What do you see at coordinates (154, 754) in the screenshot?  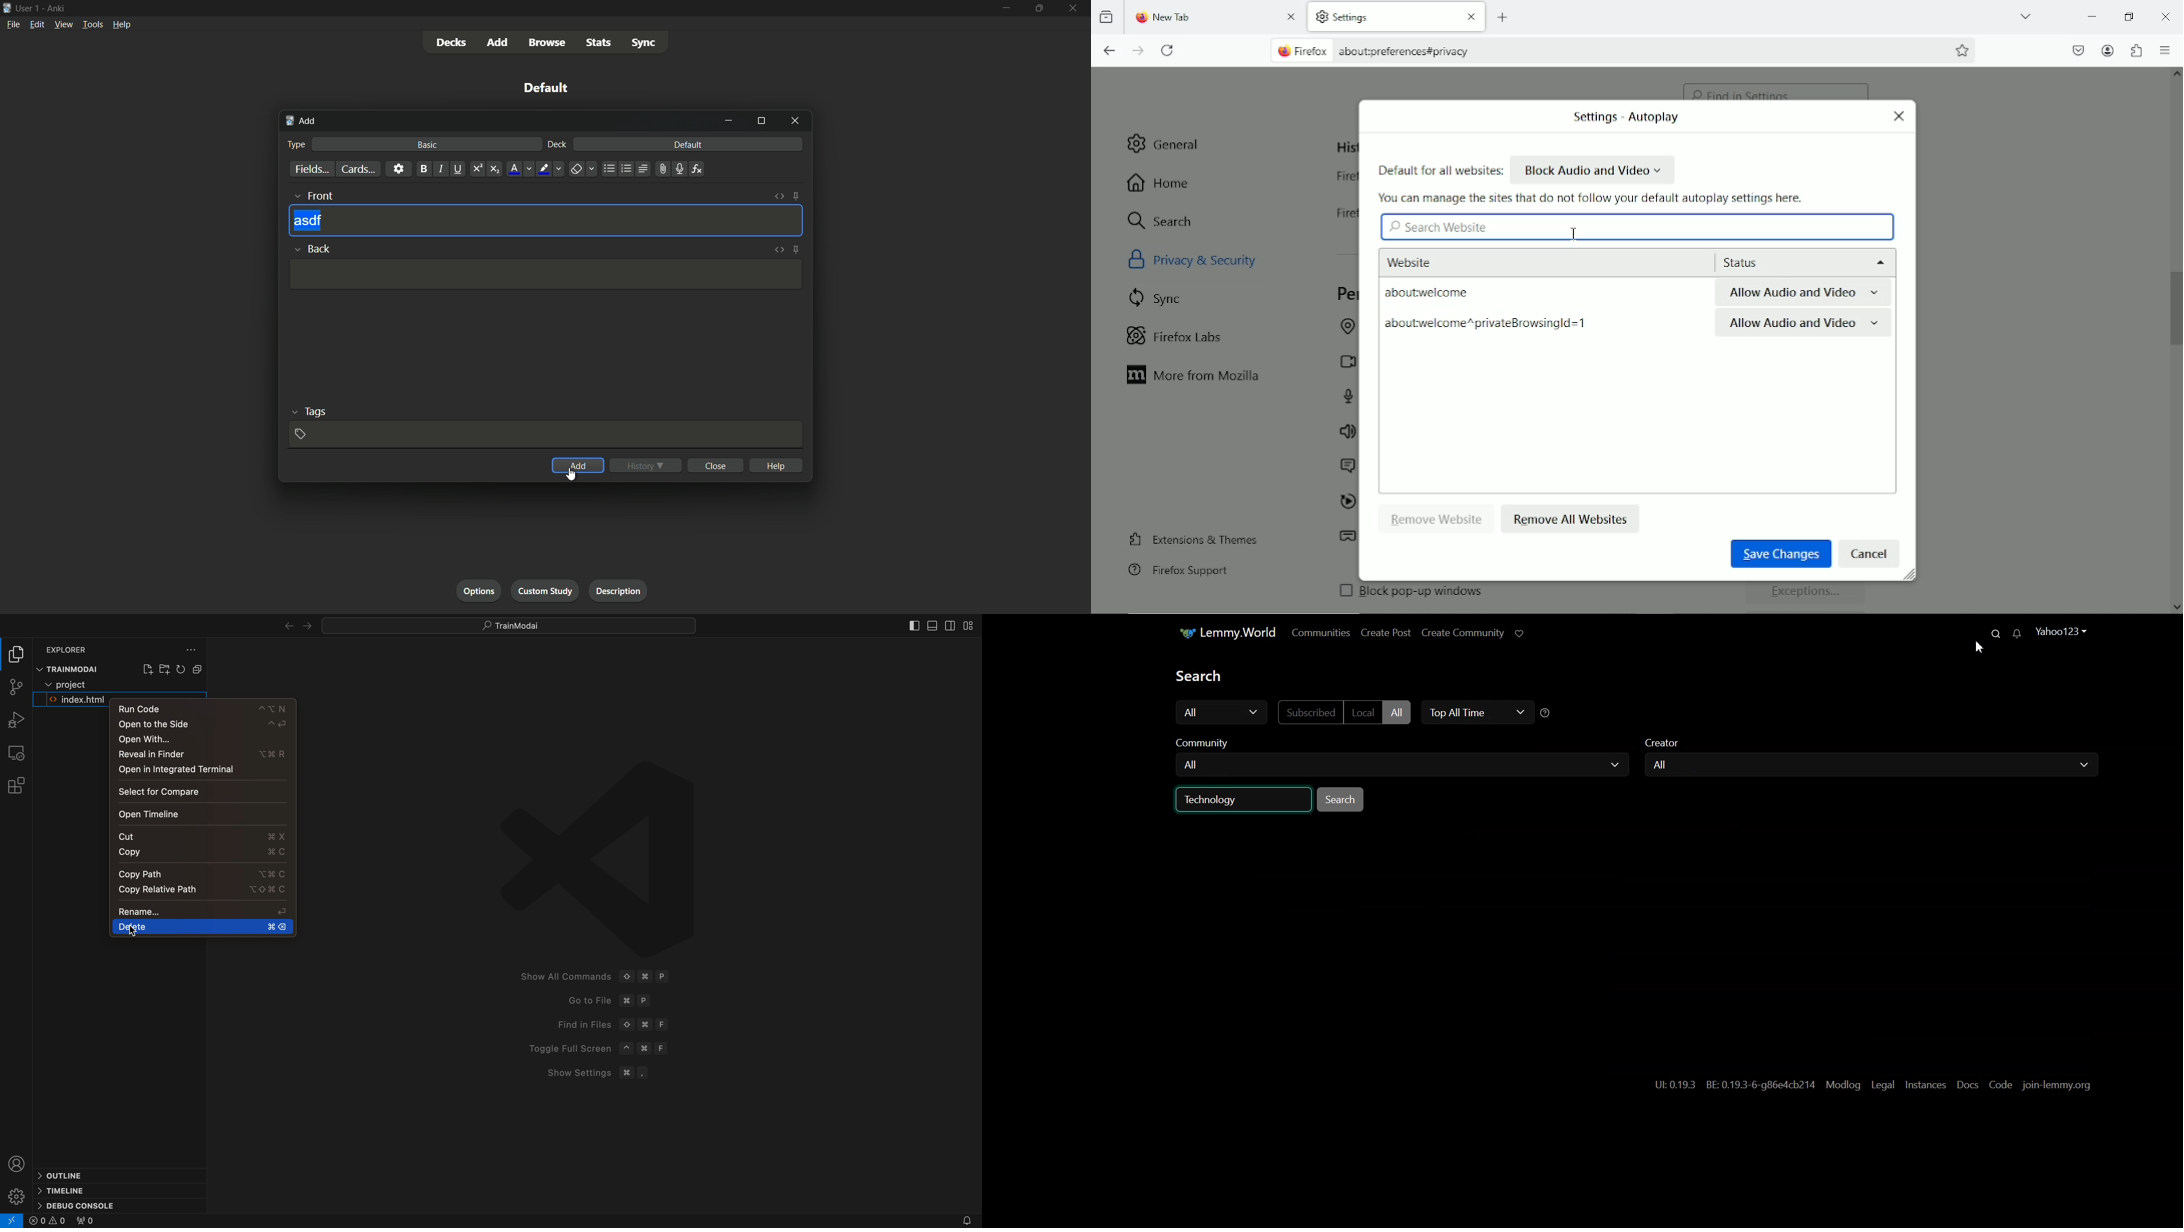 I see `reveal in finder` at bounding box center [154, 754].